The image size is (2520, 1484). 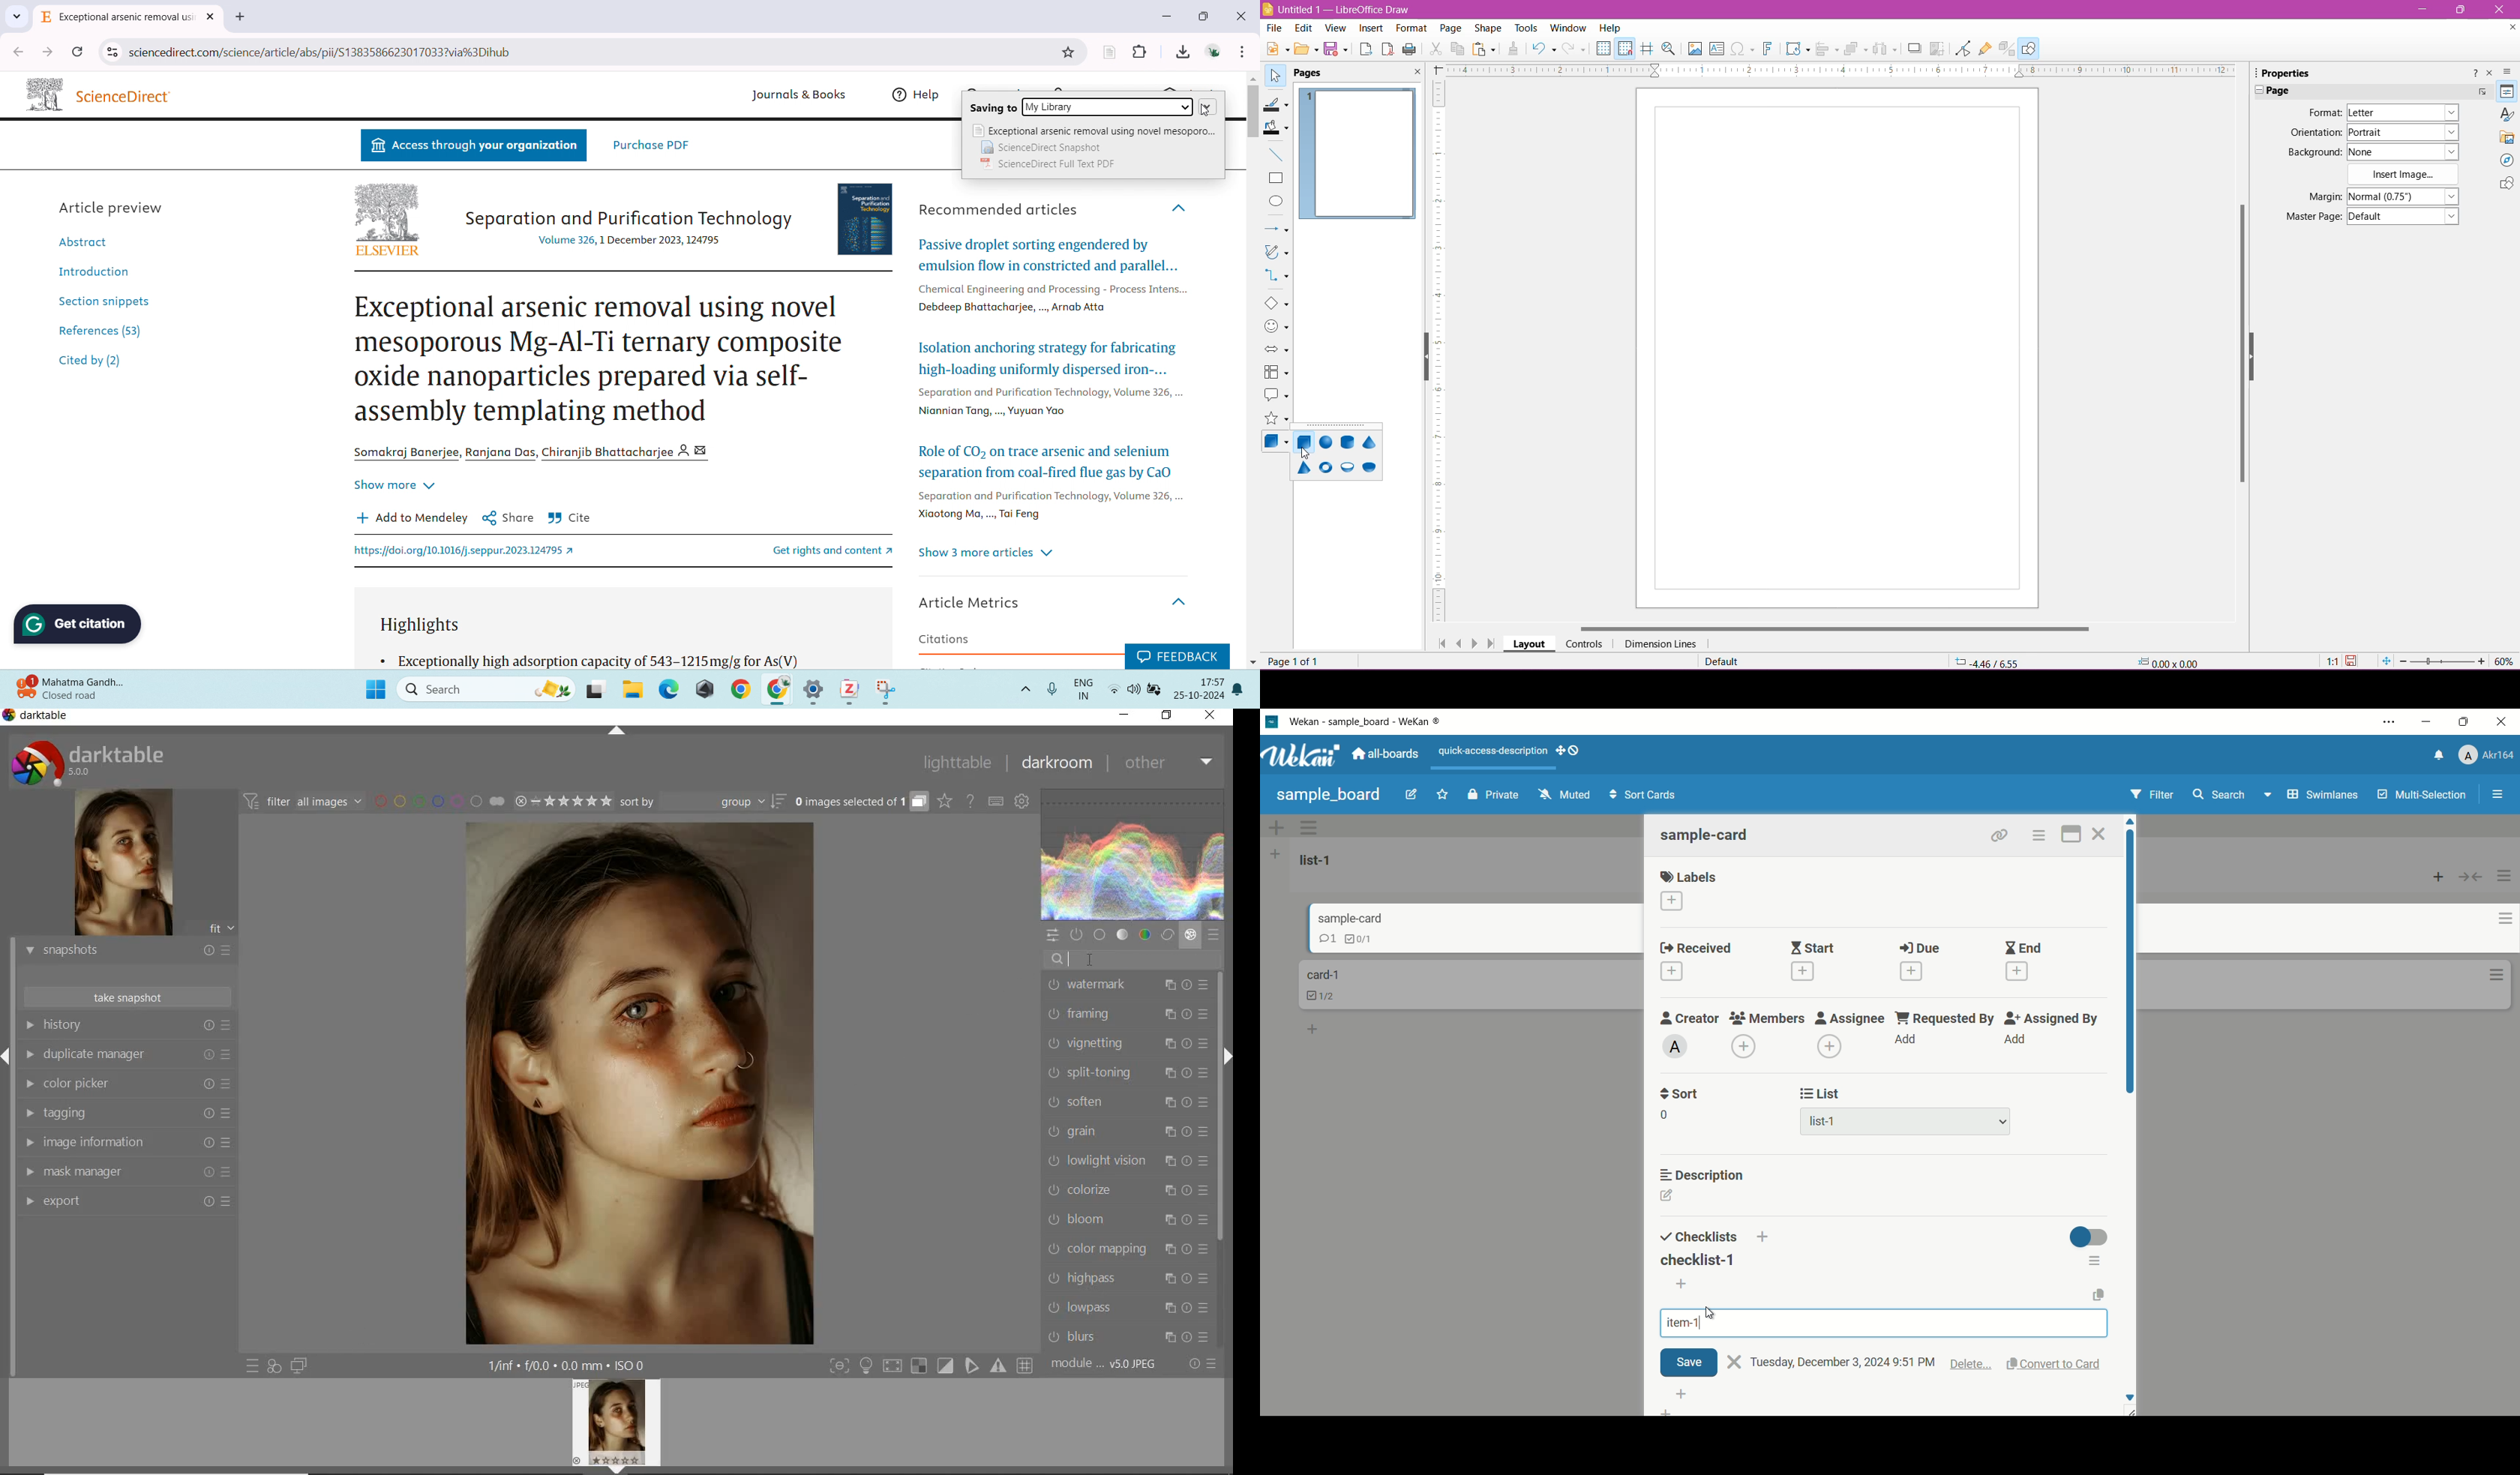 What do you see at coordinates (1336, 50) in the screenshot?
I see `Save` at bounding box center [1336, 50].